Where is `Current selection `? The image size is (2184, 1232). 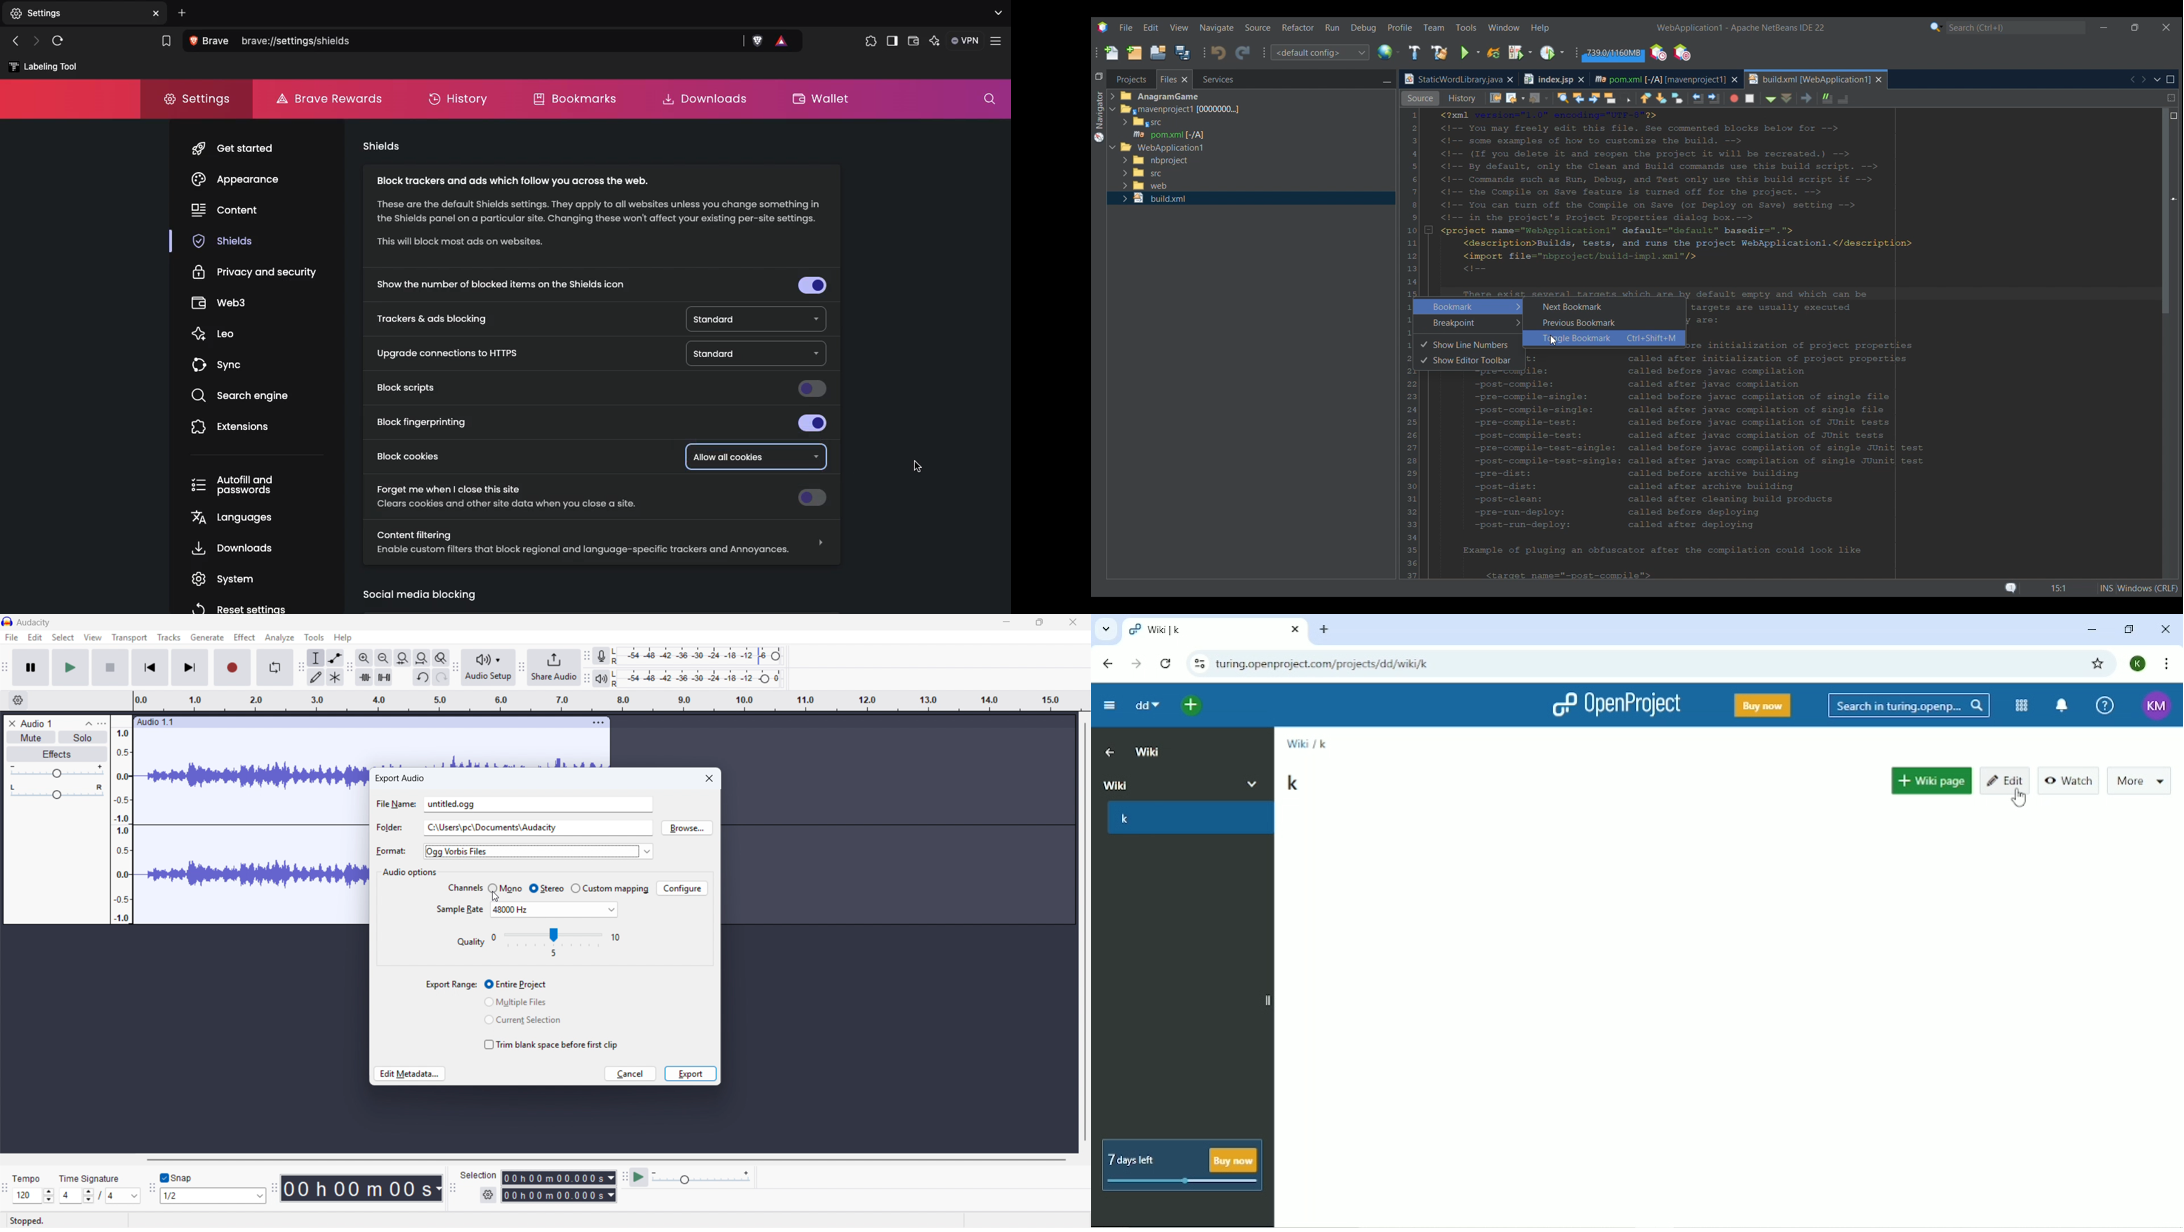 Current selection  is located at coordinates (520, 1021).